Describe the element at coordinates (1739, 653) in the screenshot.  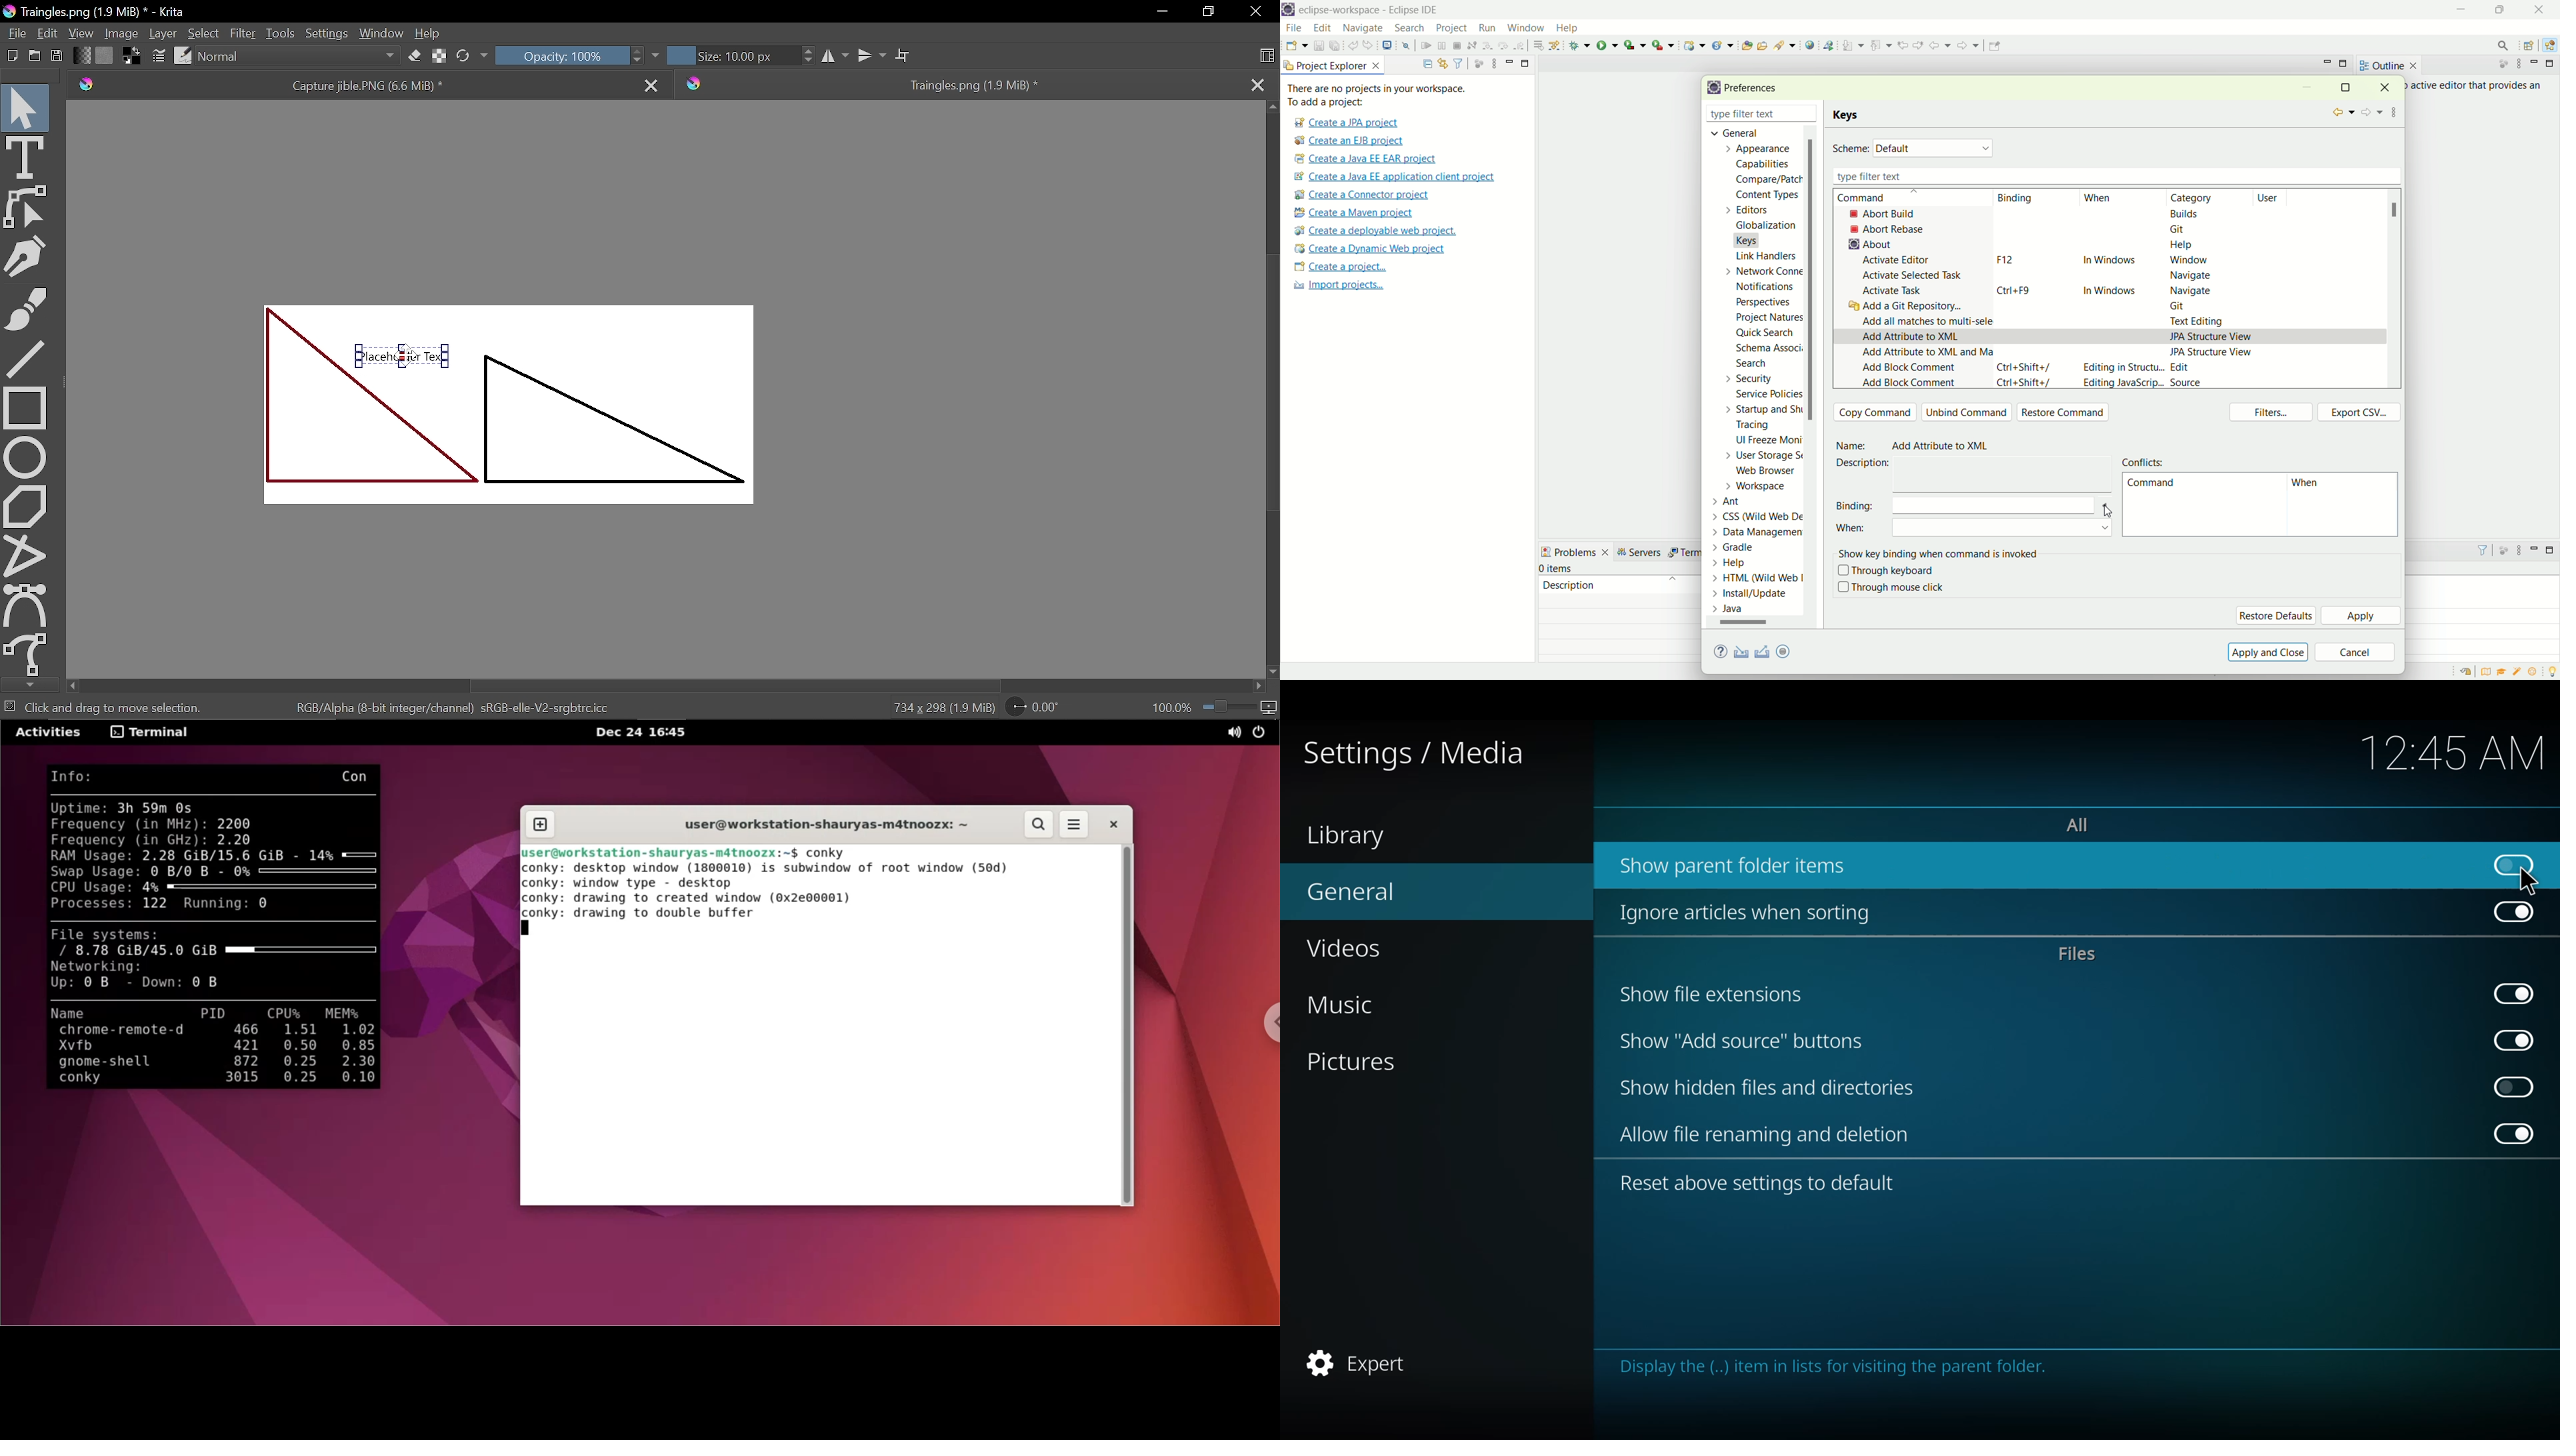
I see `import` at that location.